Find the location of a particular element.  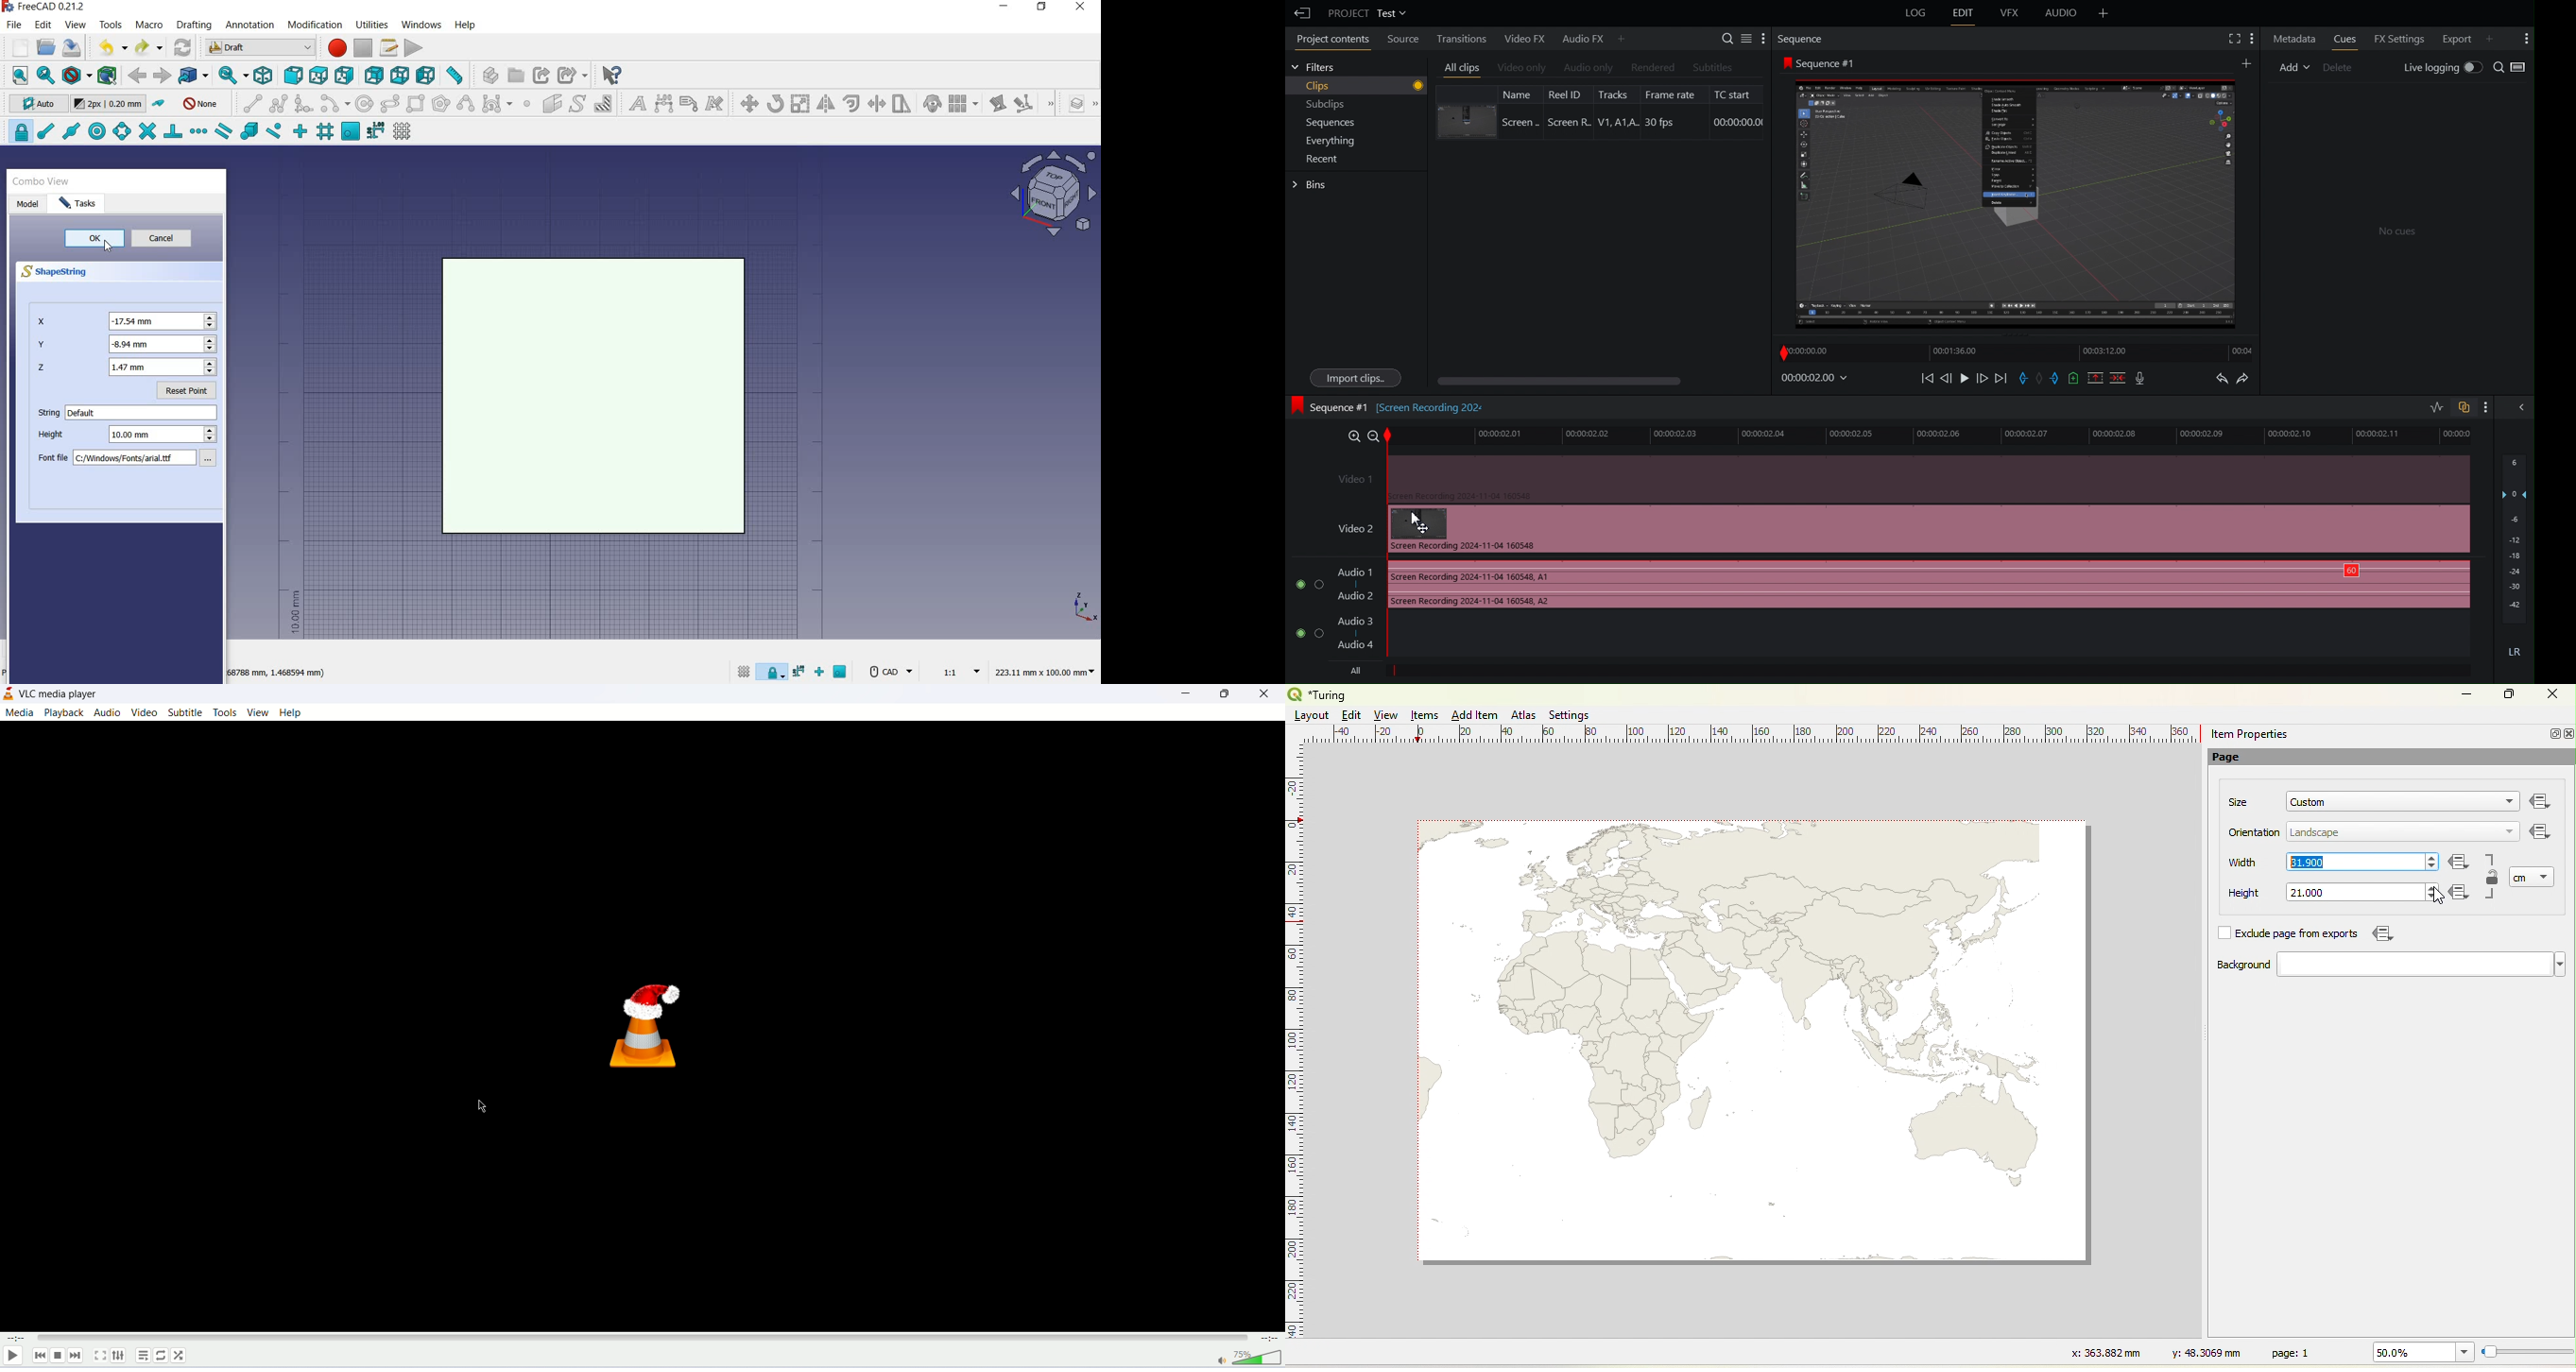

utilities is located at coordinates (373, 24).